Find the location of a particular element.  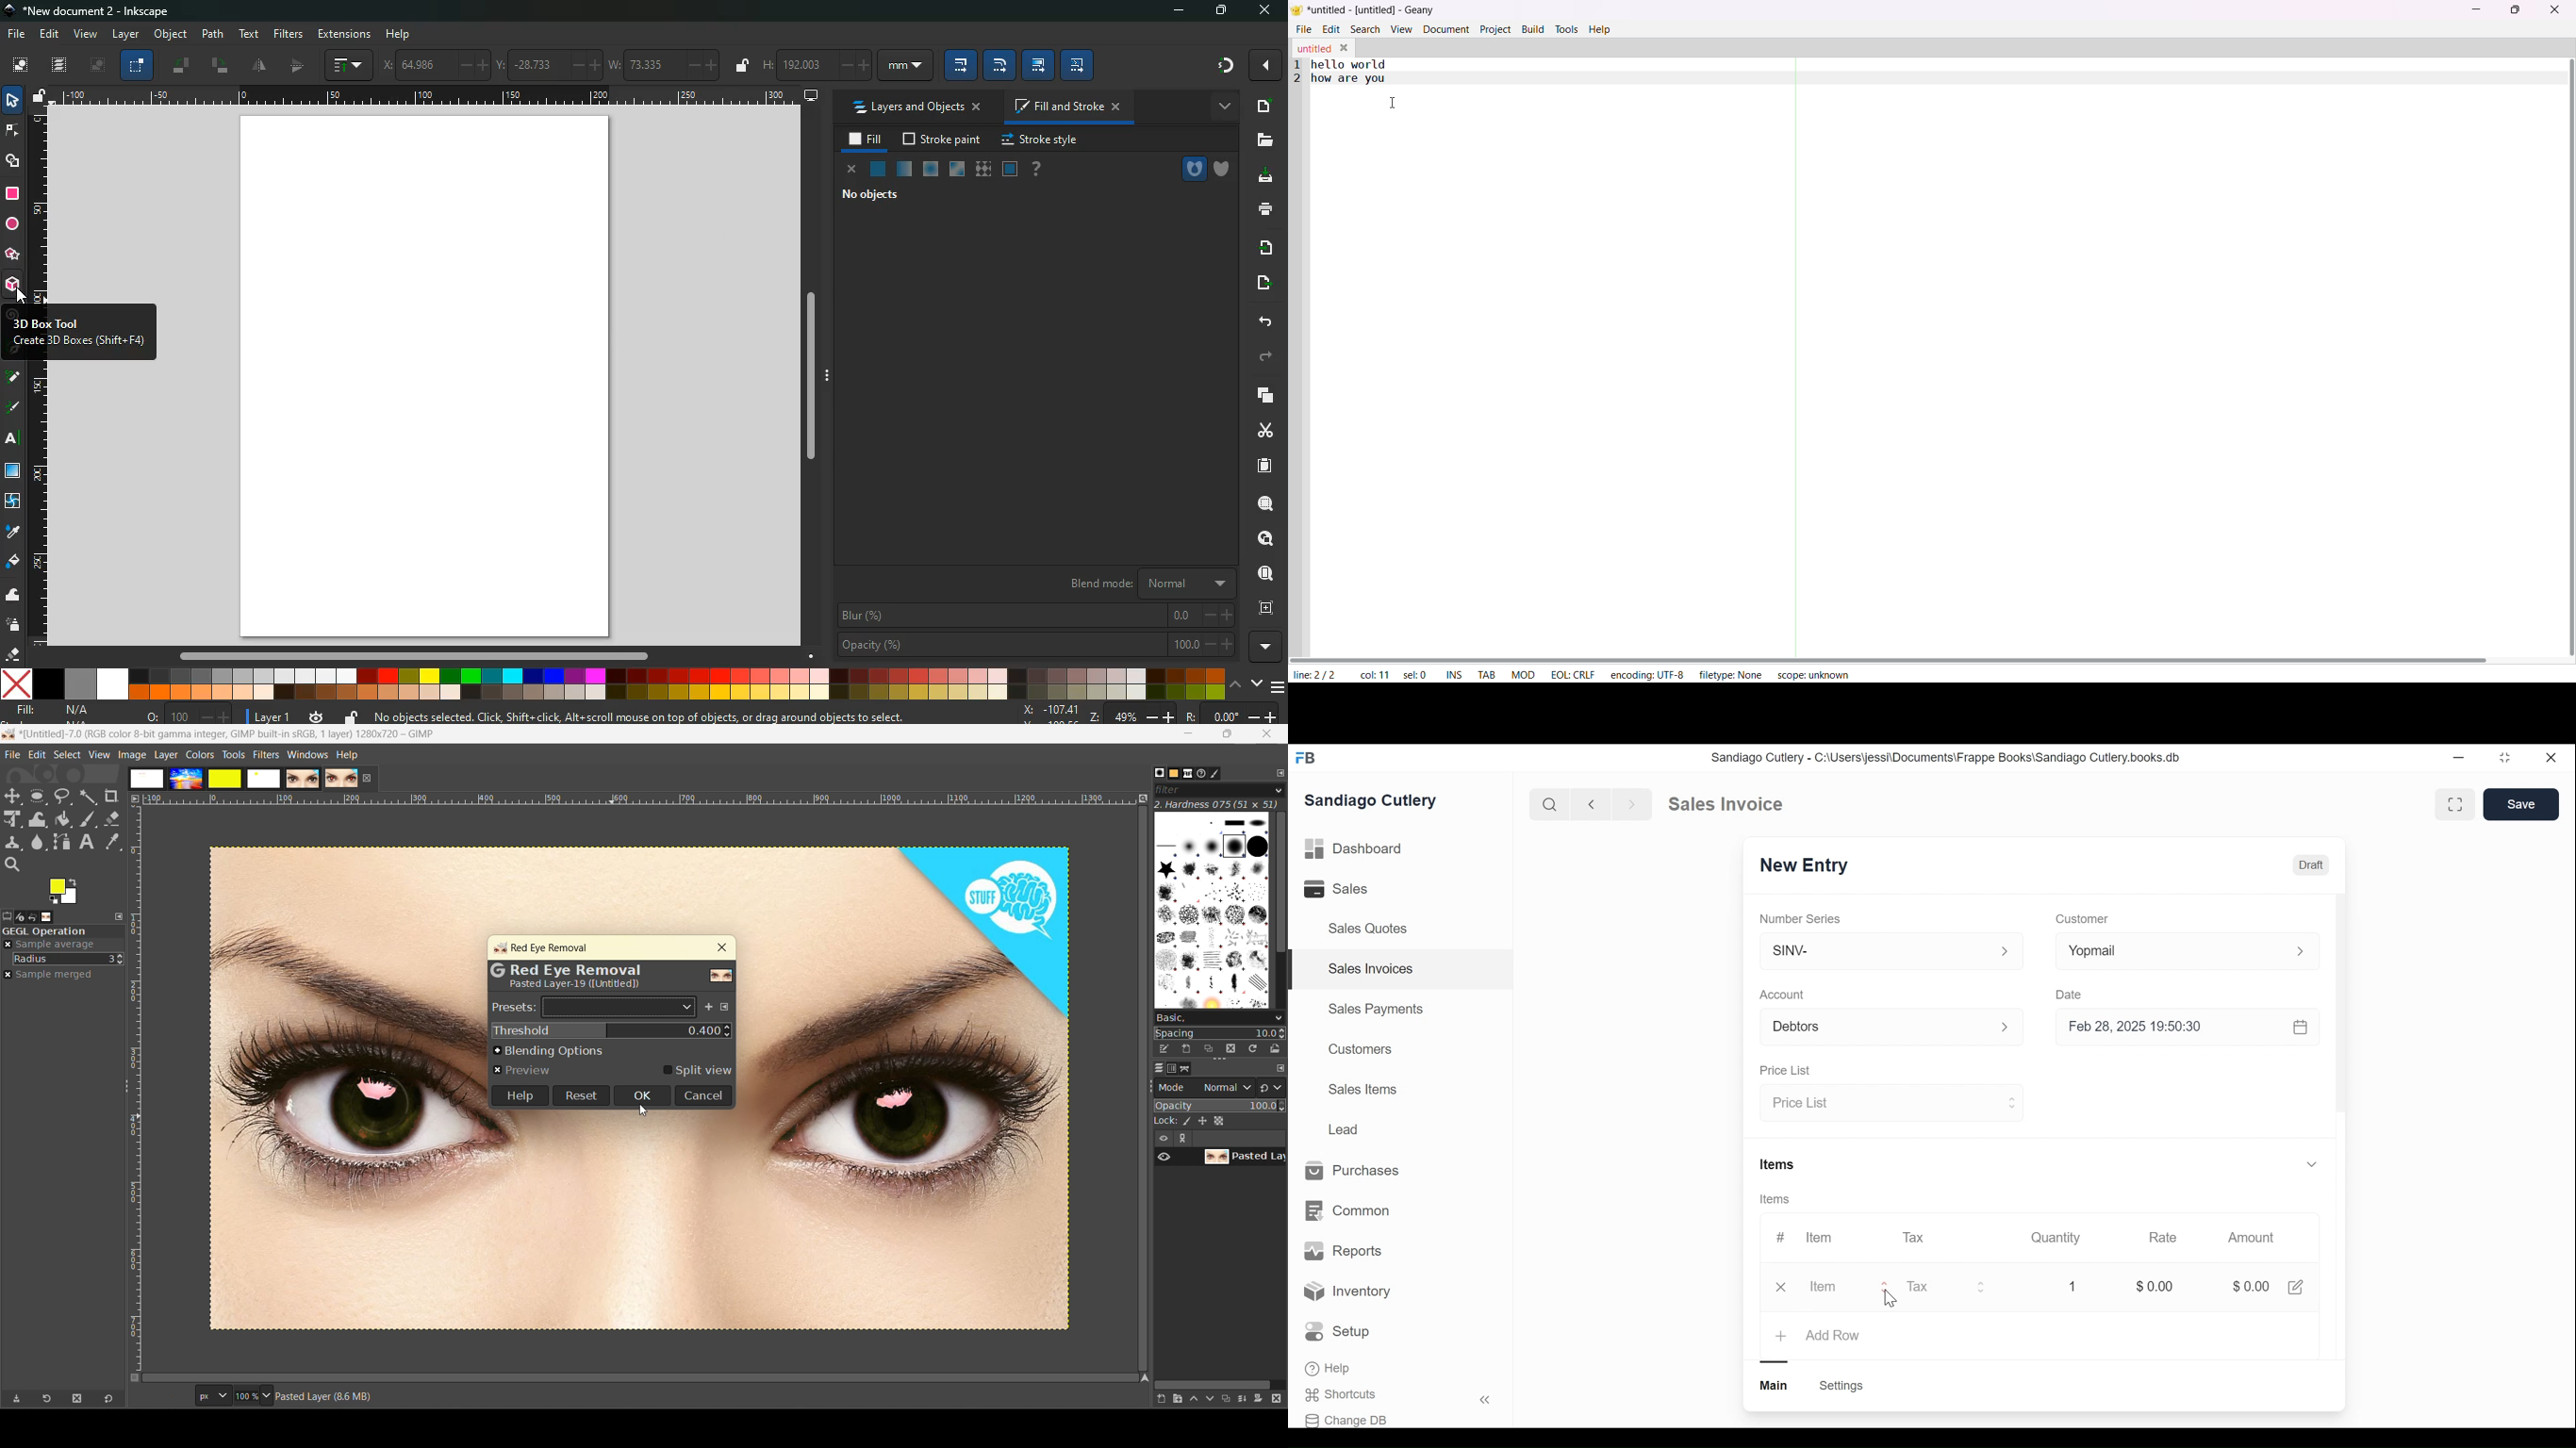

size is located at coordinates (233, 1395).